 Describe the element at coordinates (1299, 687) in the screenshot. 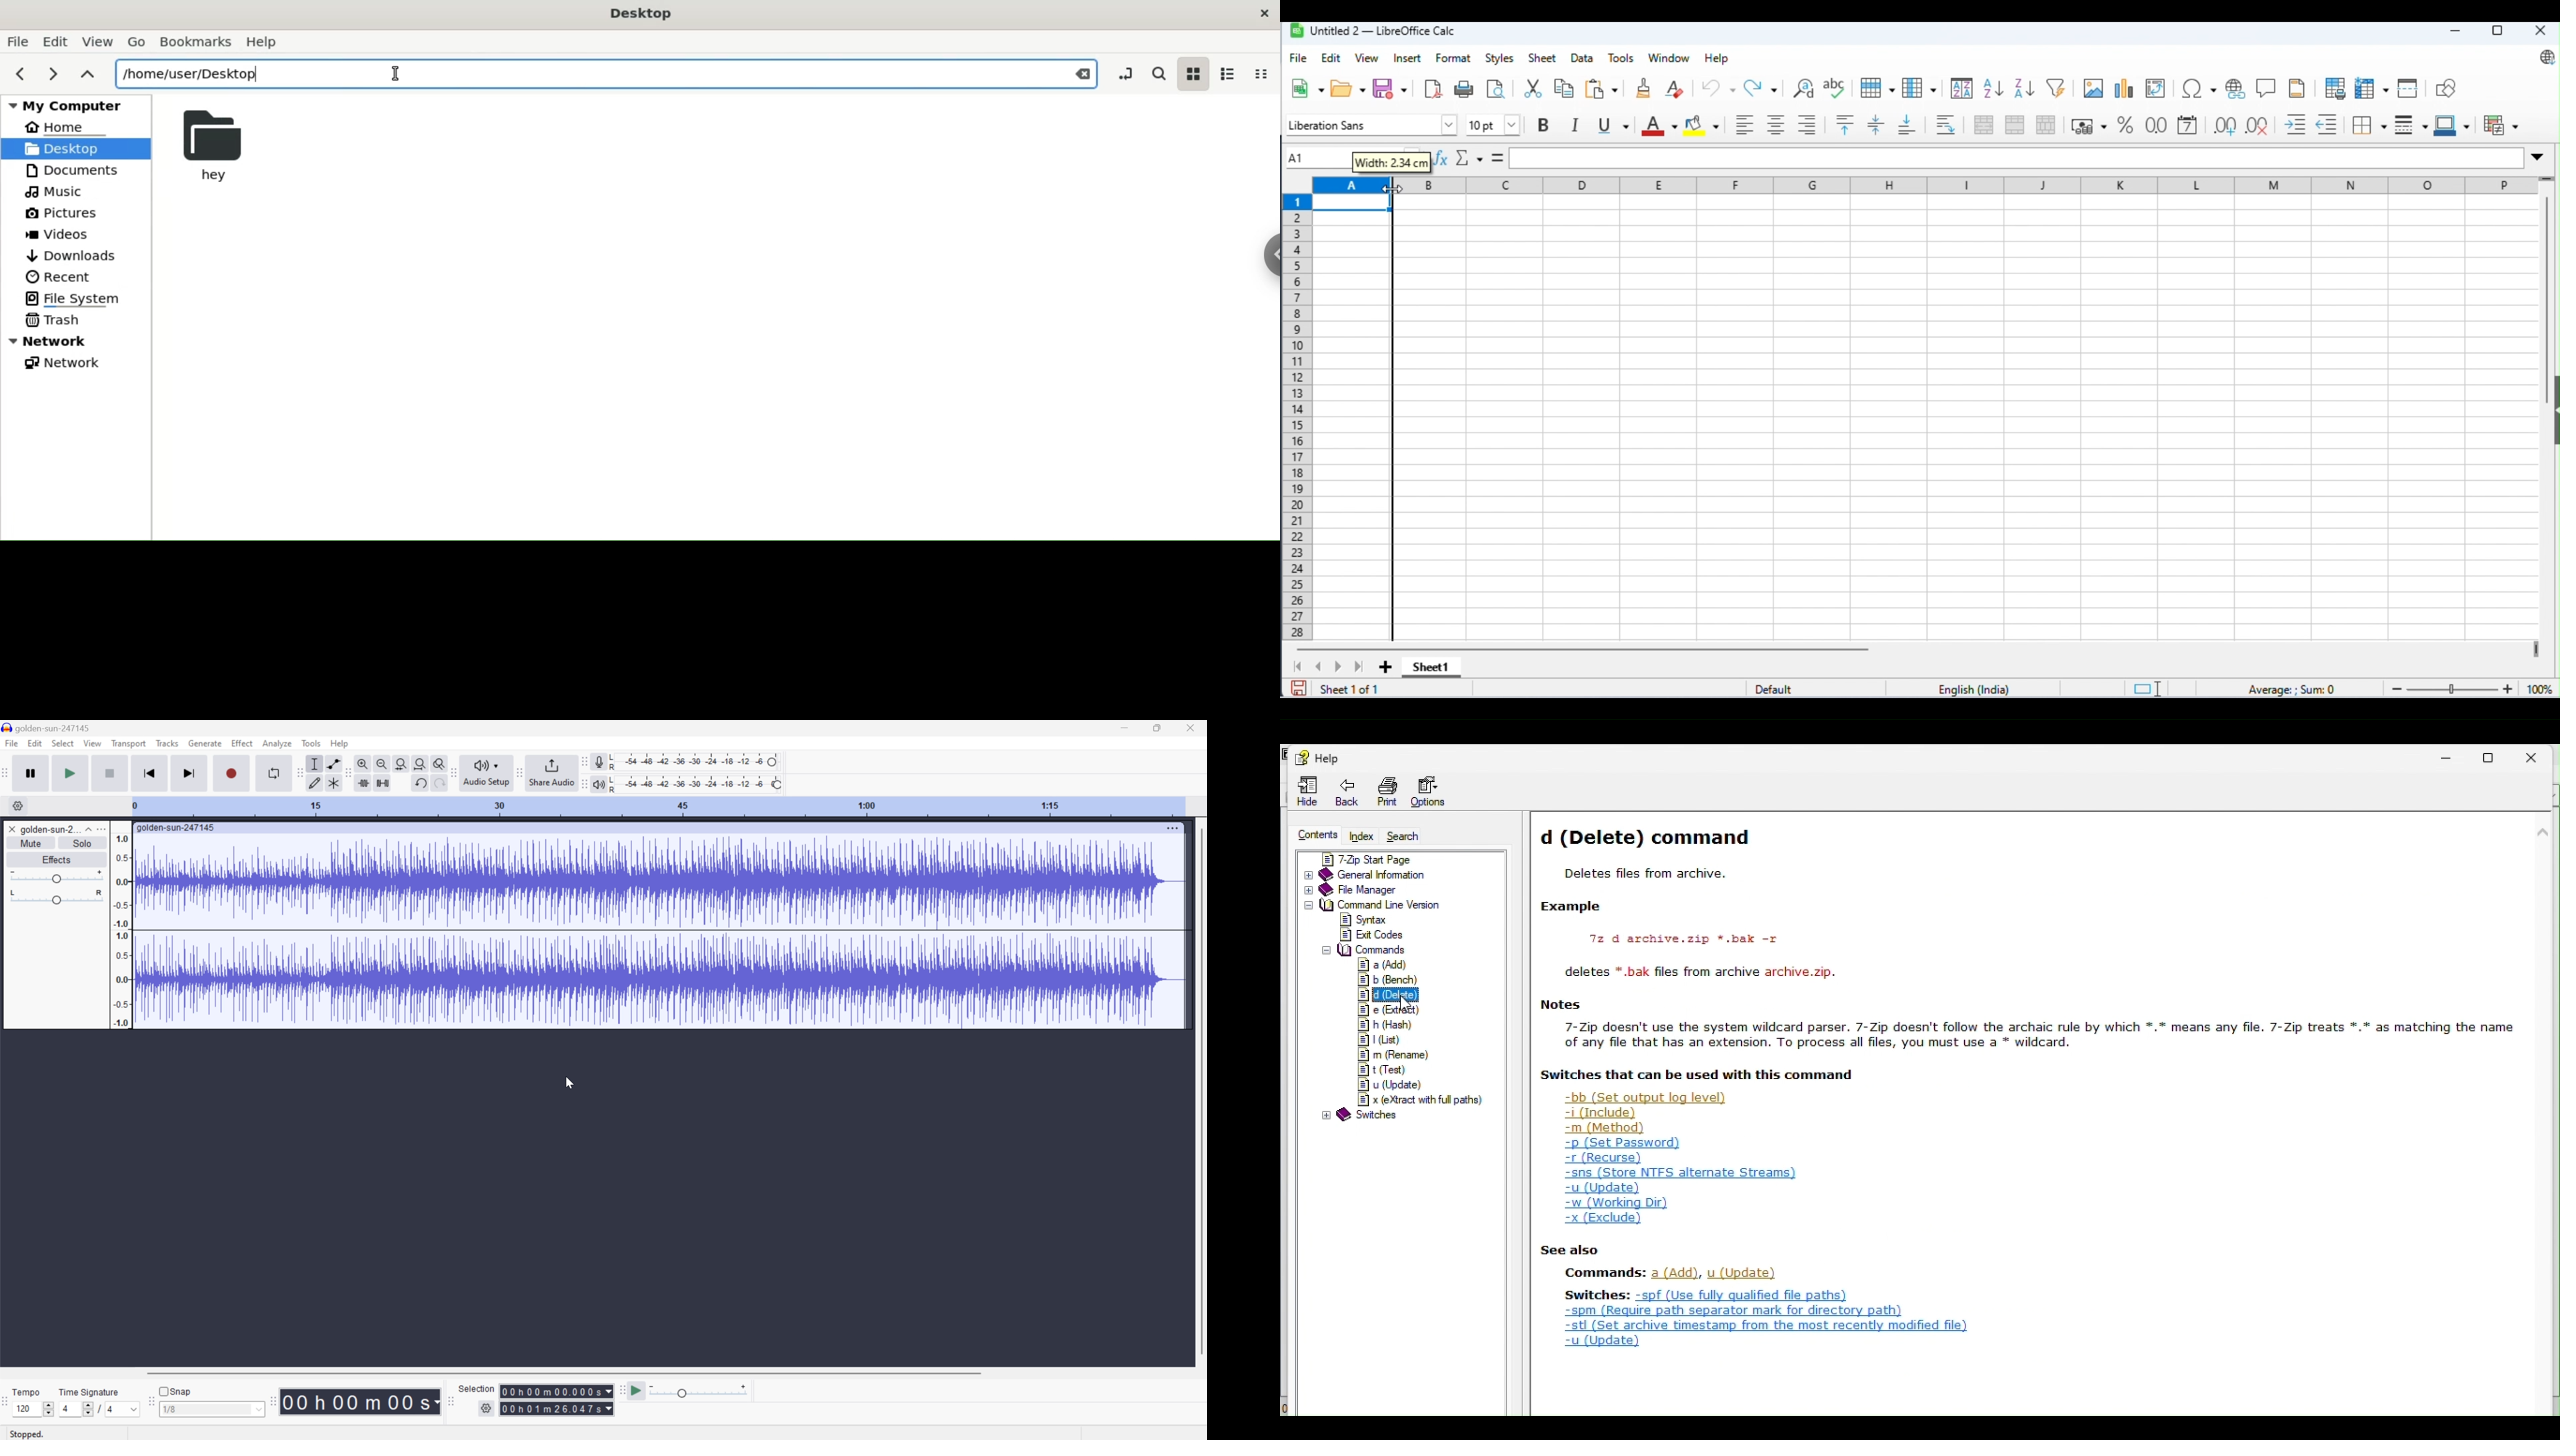

I see `save` at that location.